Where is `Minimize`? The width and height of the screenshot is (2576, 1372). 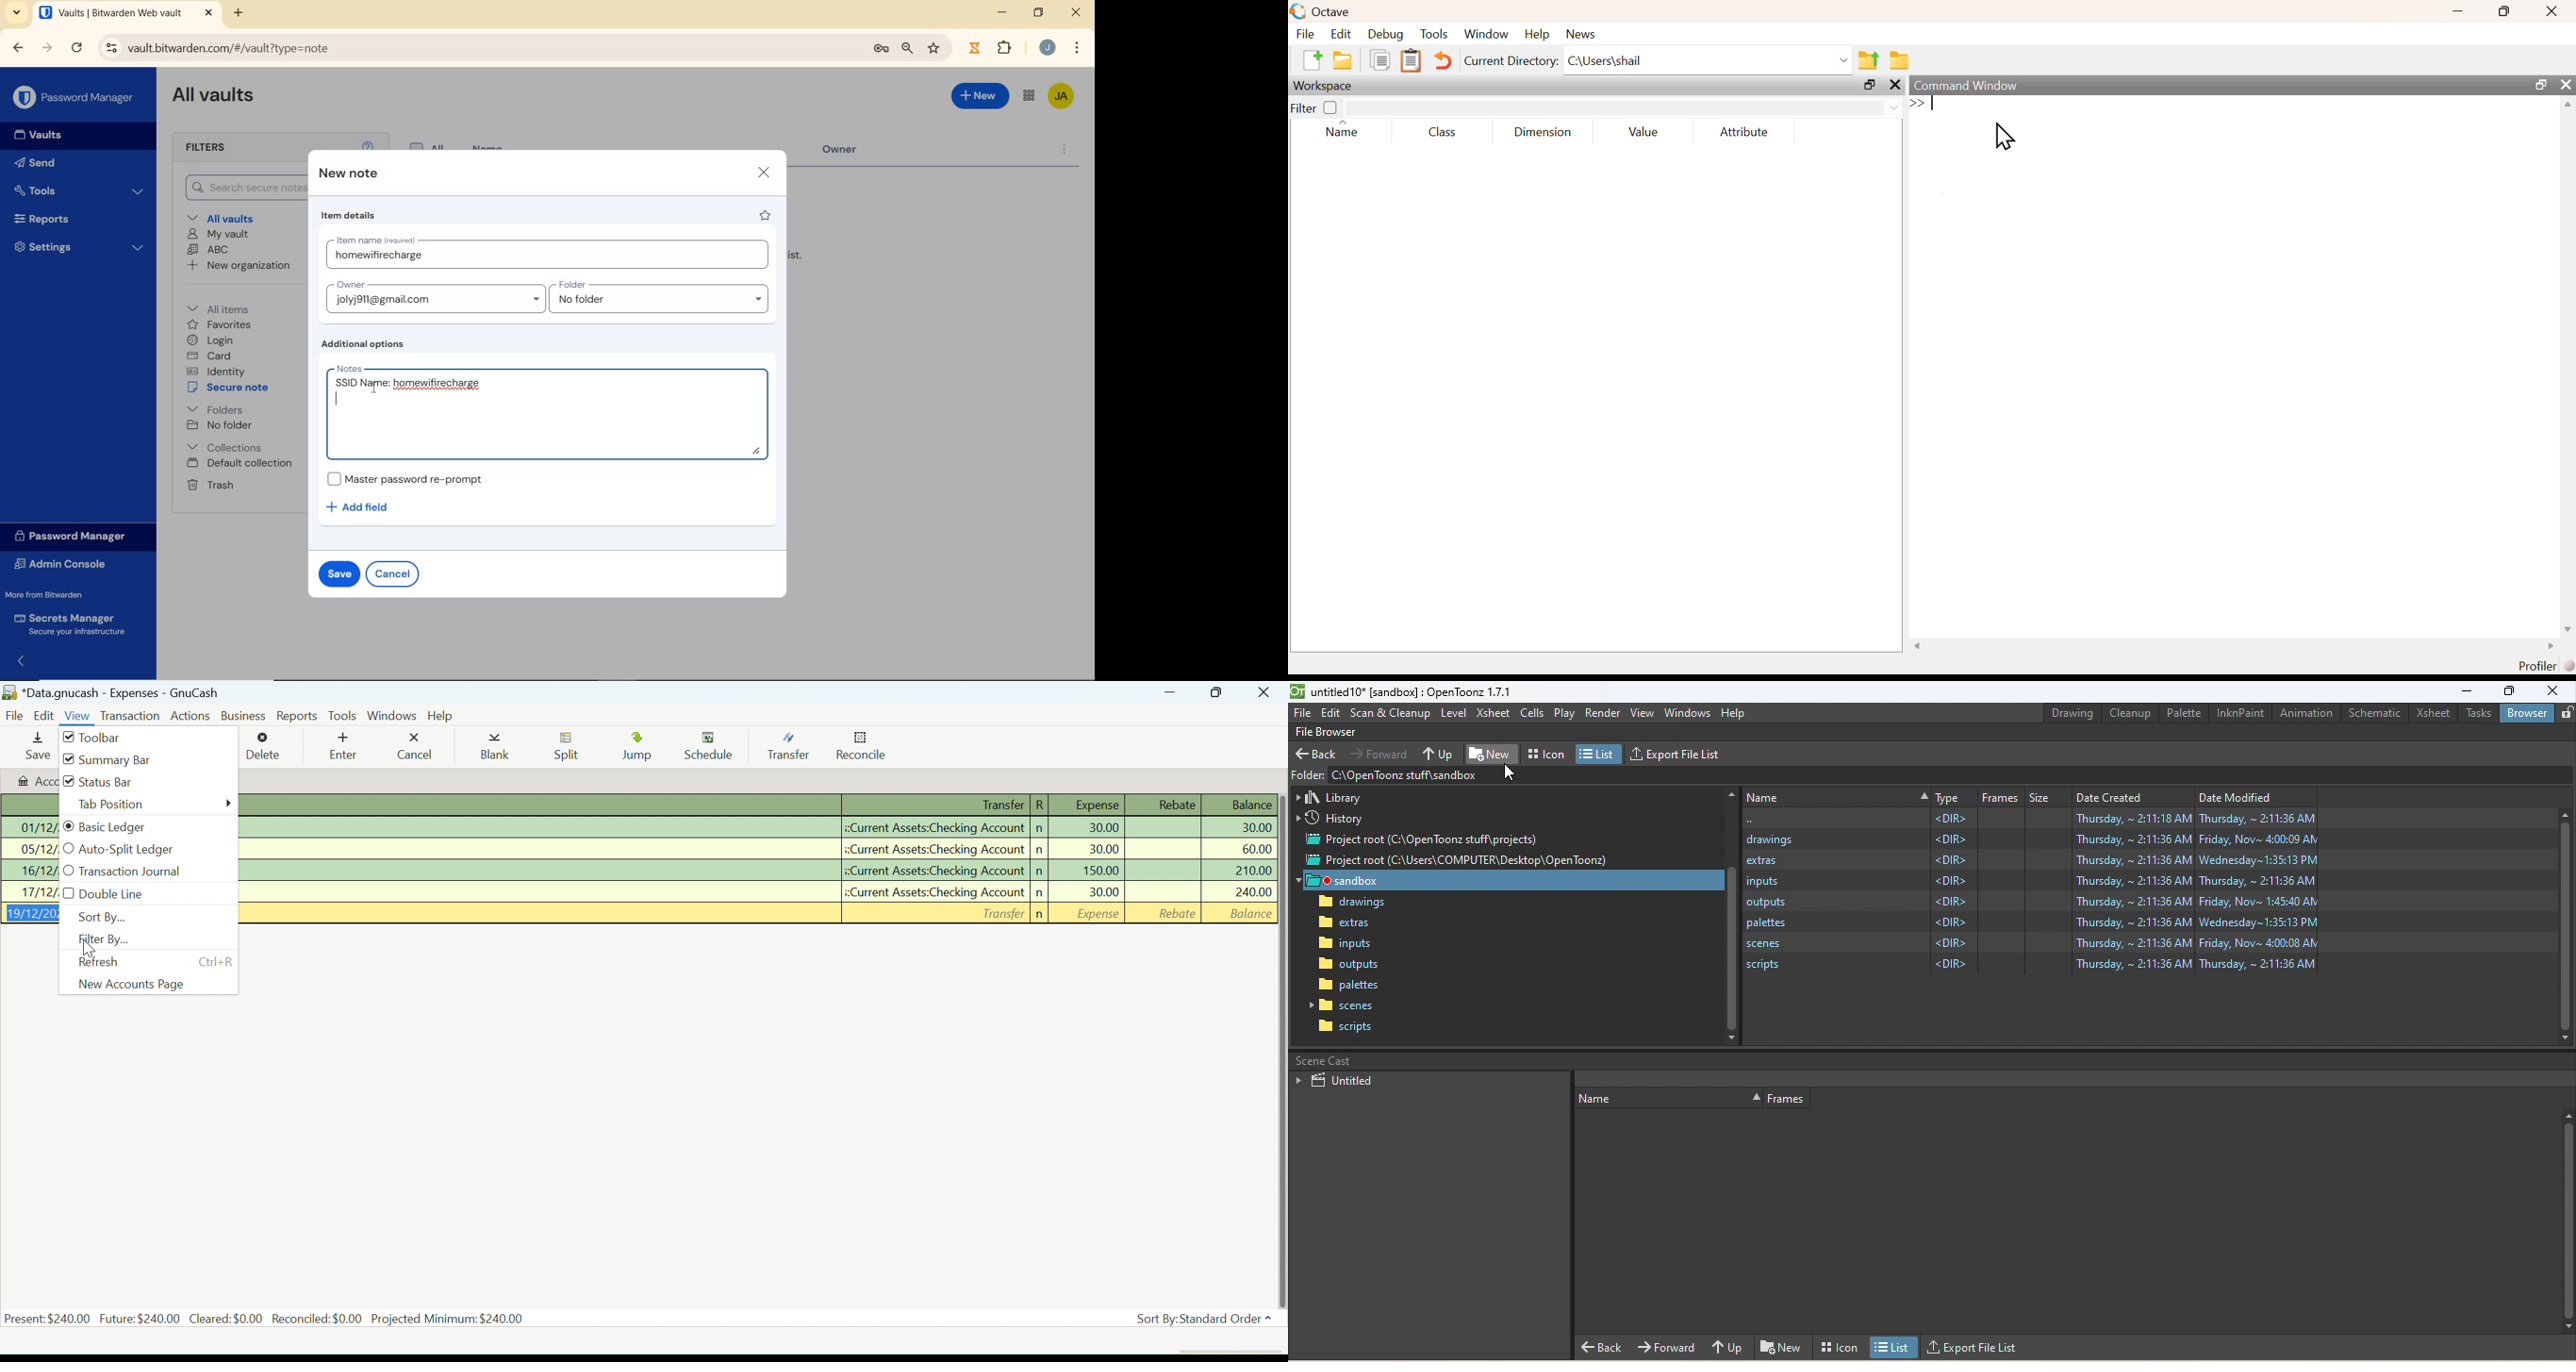
Minimize is located at coordinates (2459, 11).